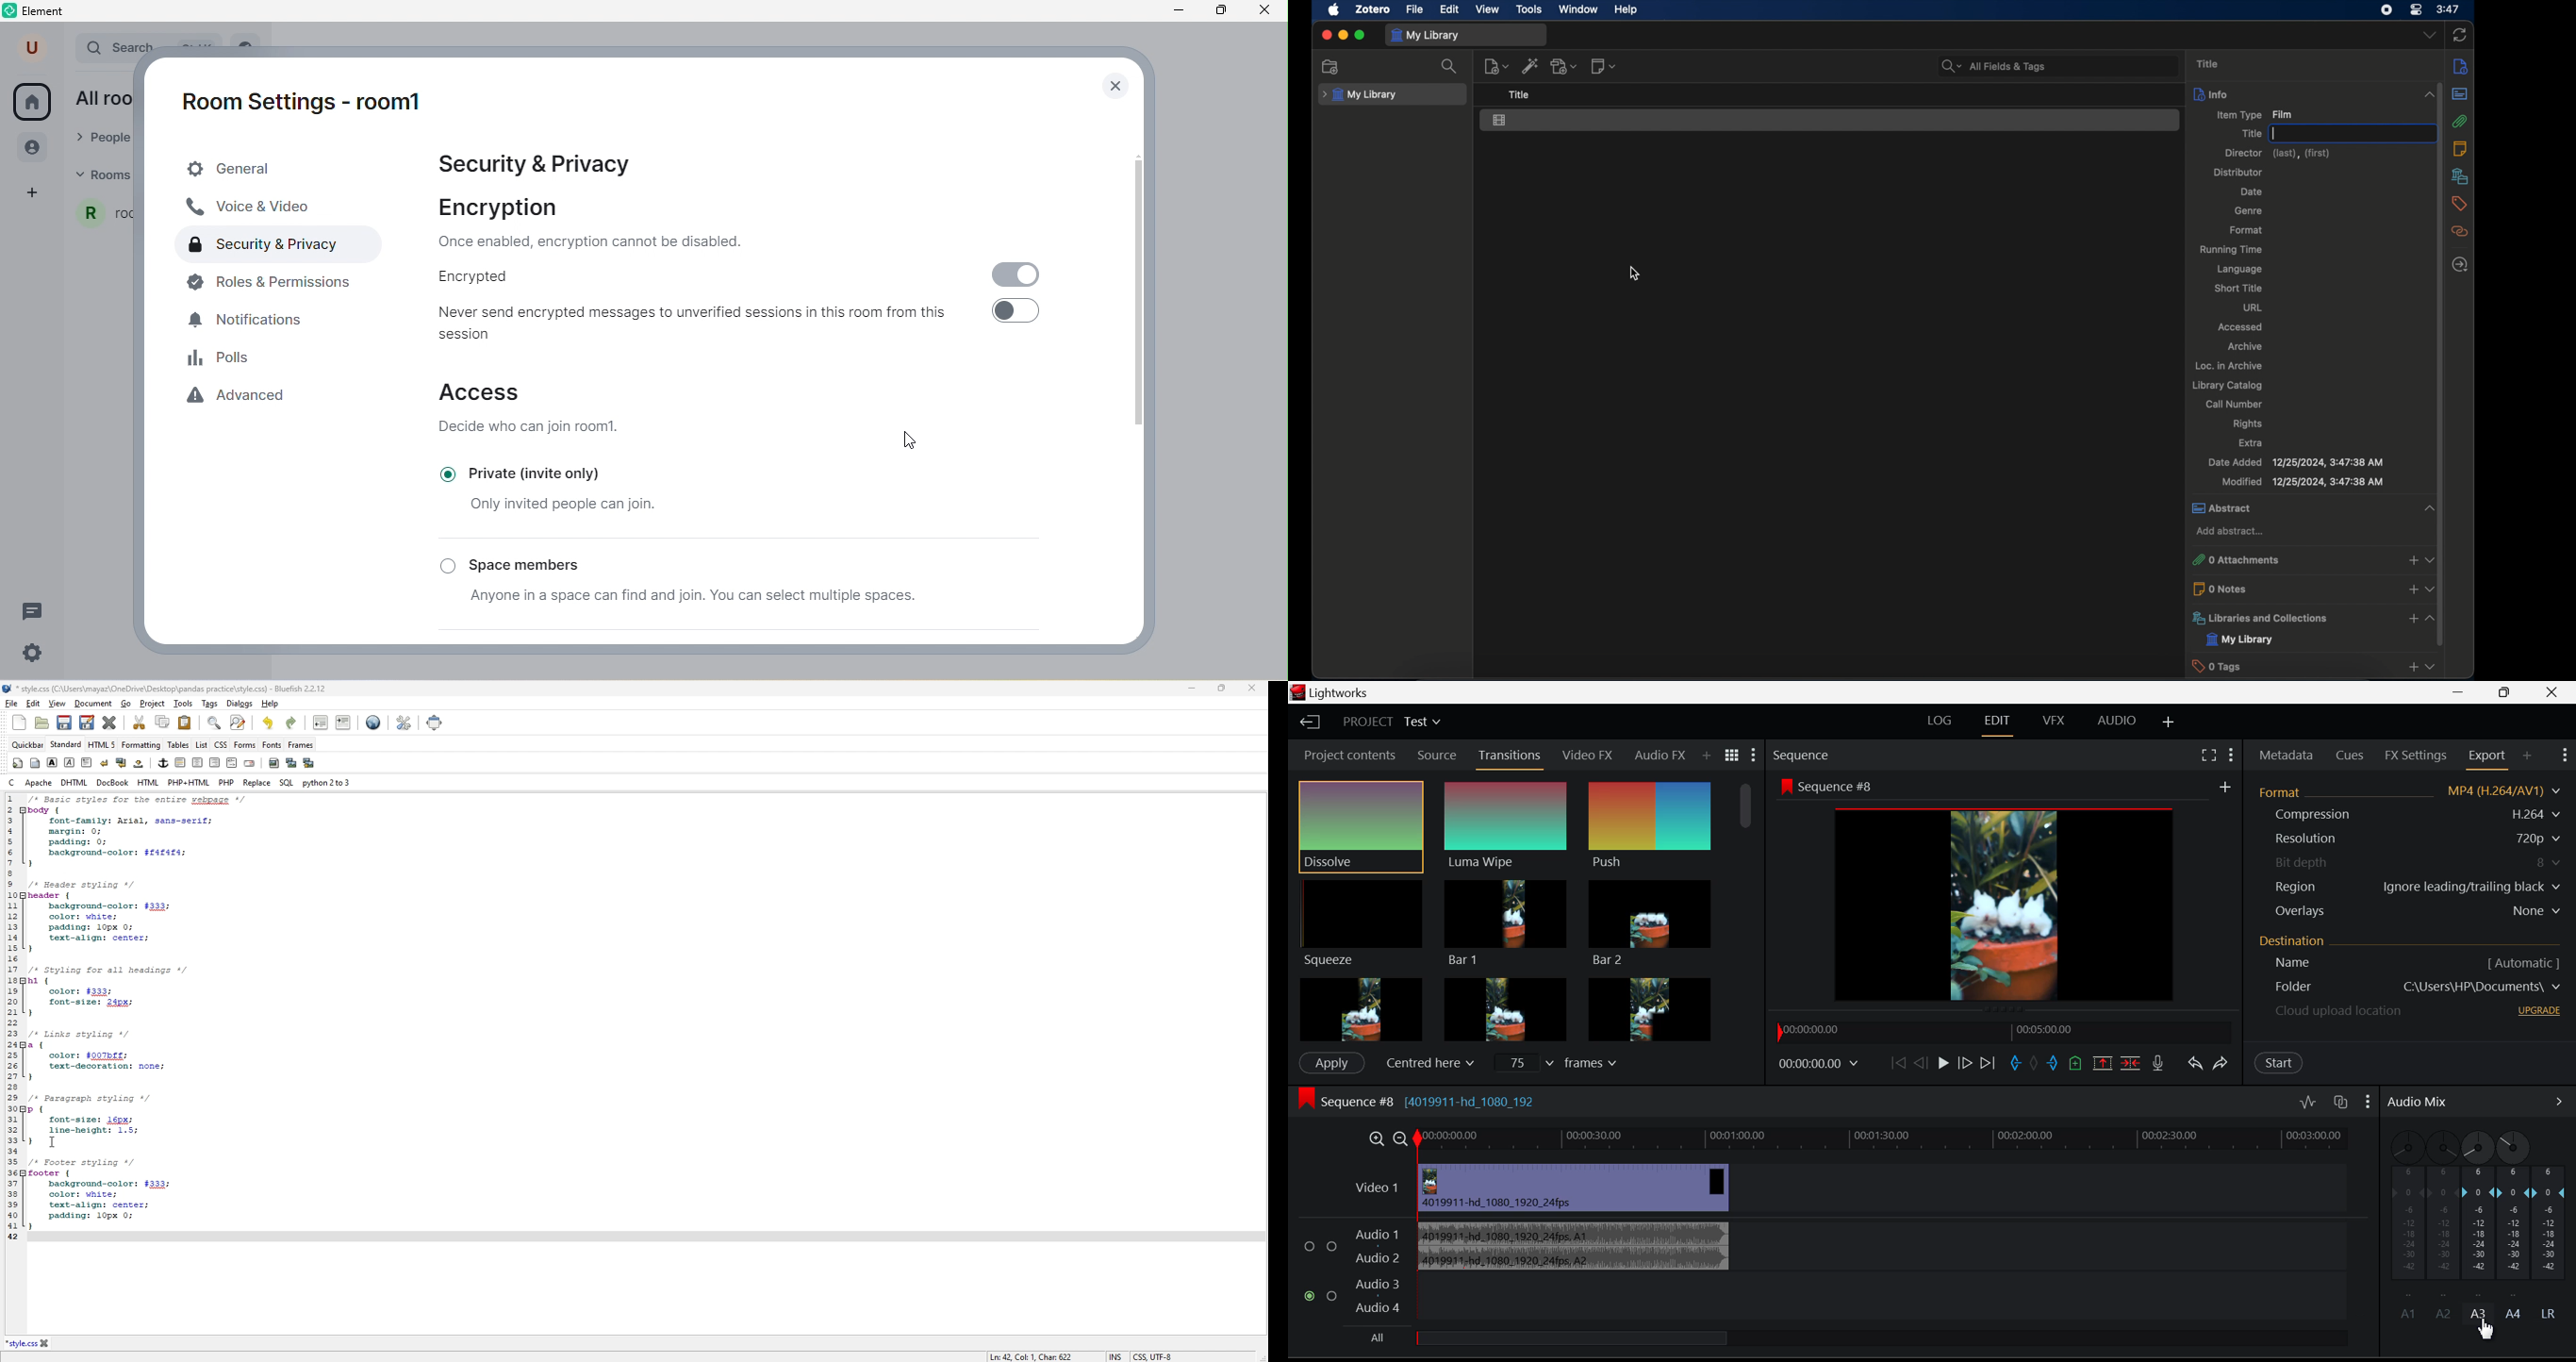  What do you see at coordinates (257, 783) in the screenshot?
I see `replace` at bounding box center [257, 783].